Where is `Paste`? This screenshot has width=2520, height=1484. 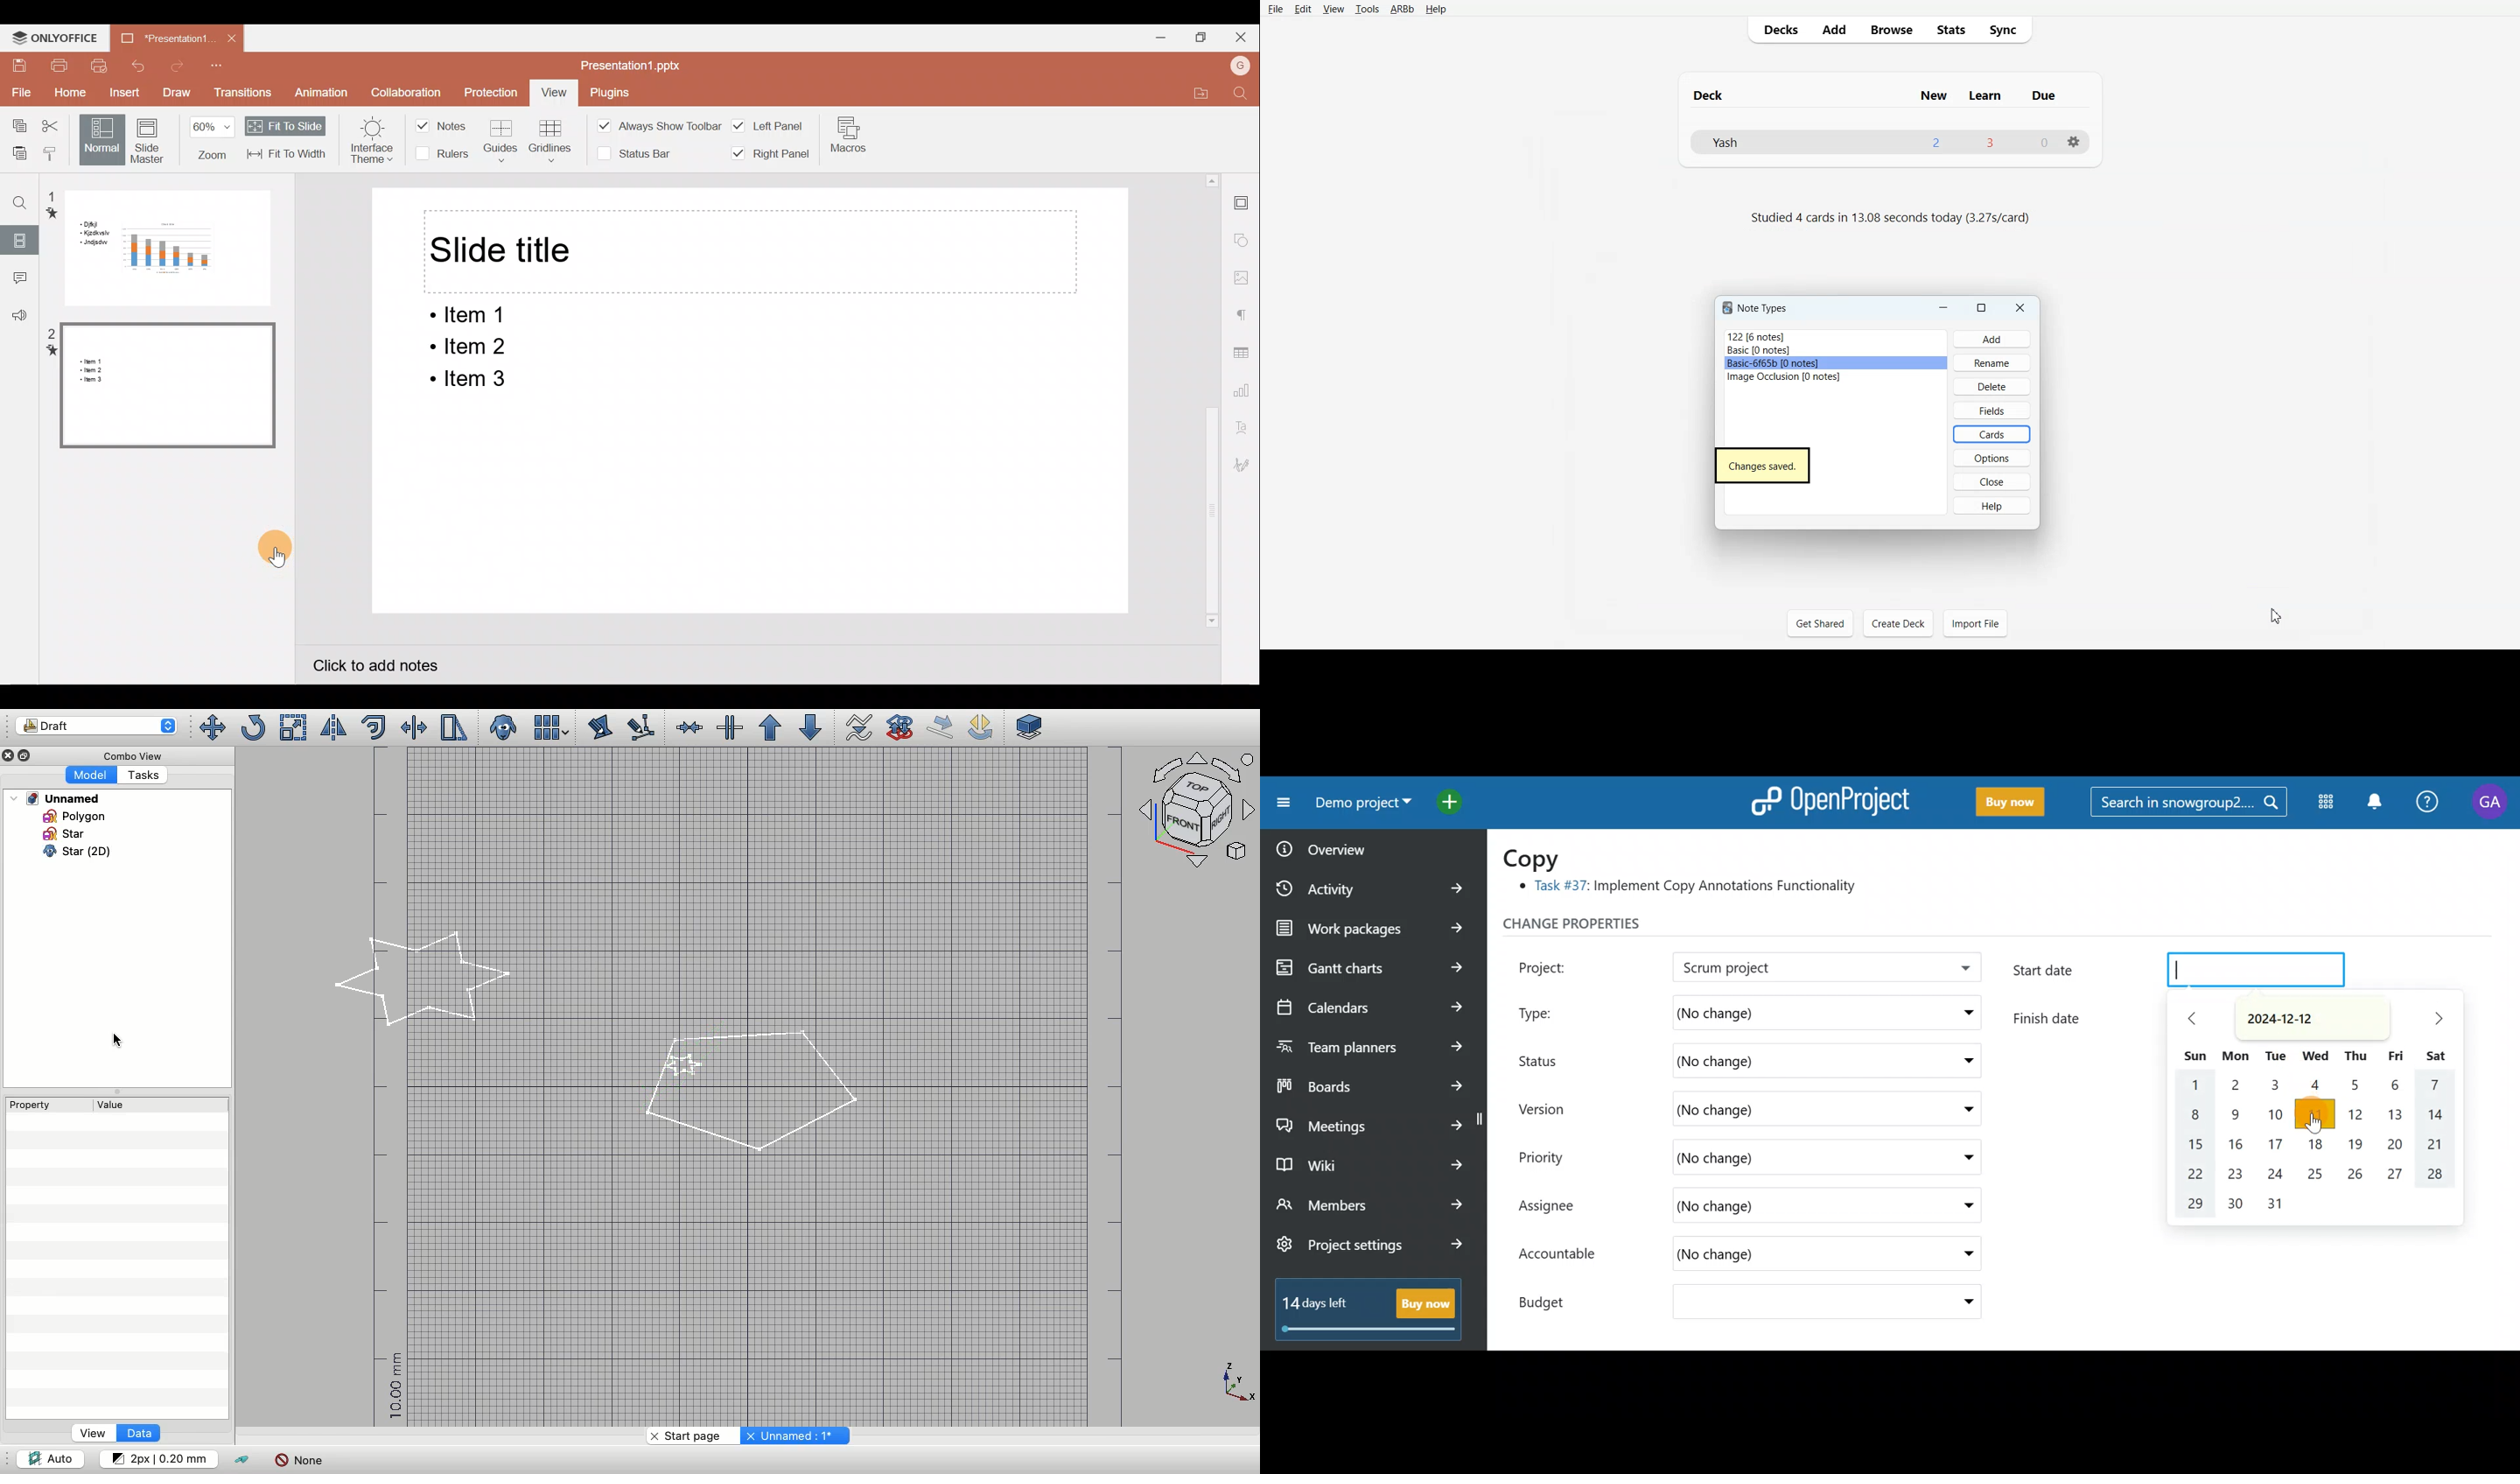
Paste is located at coordinates (18, 152).